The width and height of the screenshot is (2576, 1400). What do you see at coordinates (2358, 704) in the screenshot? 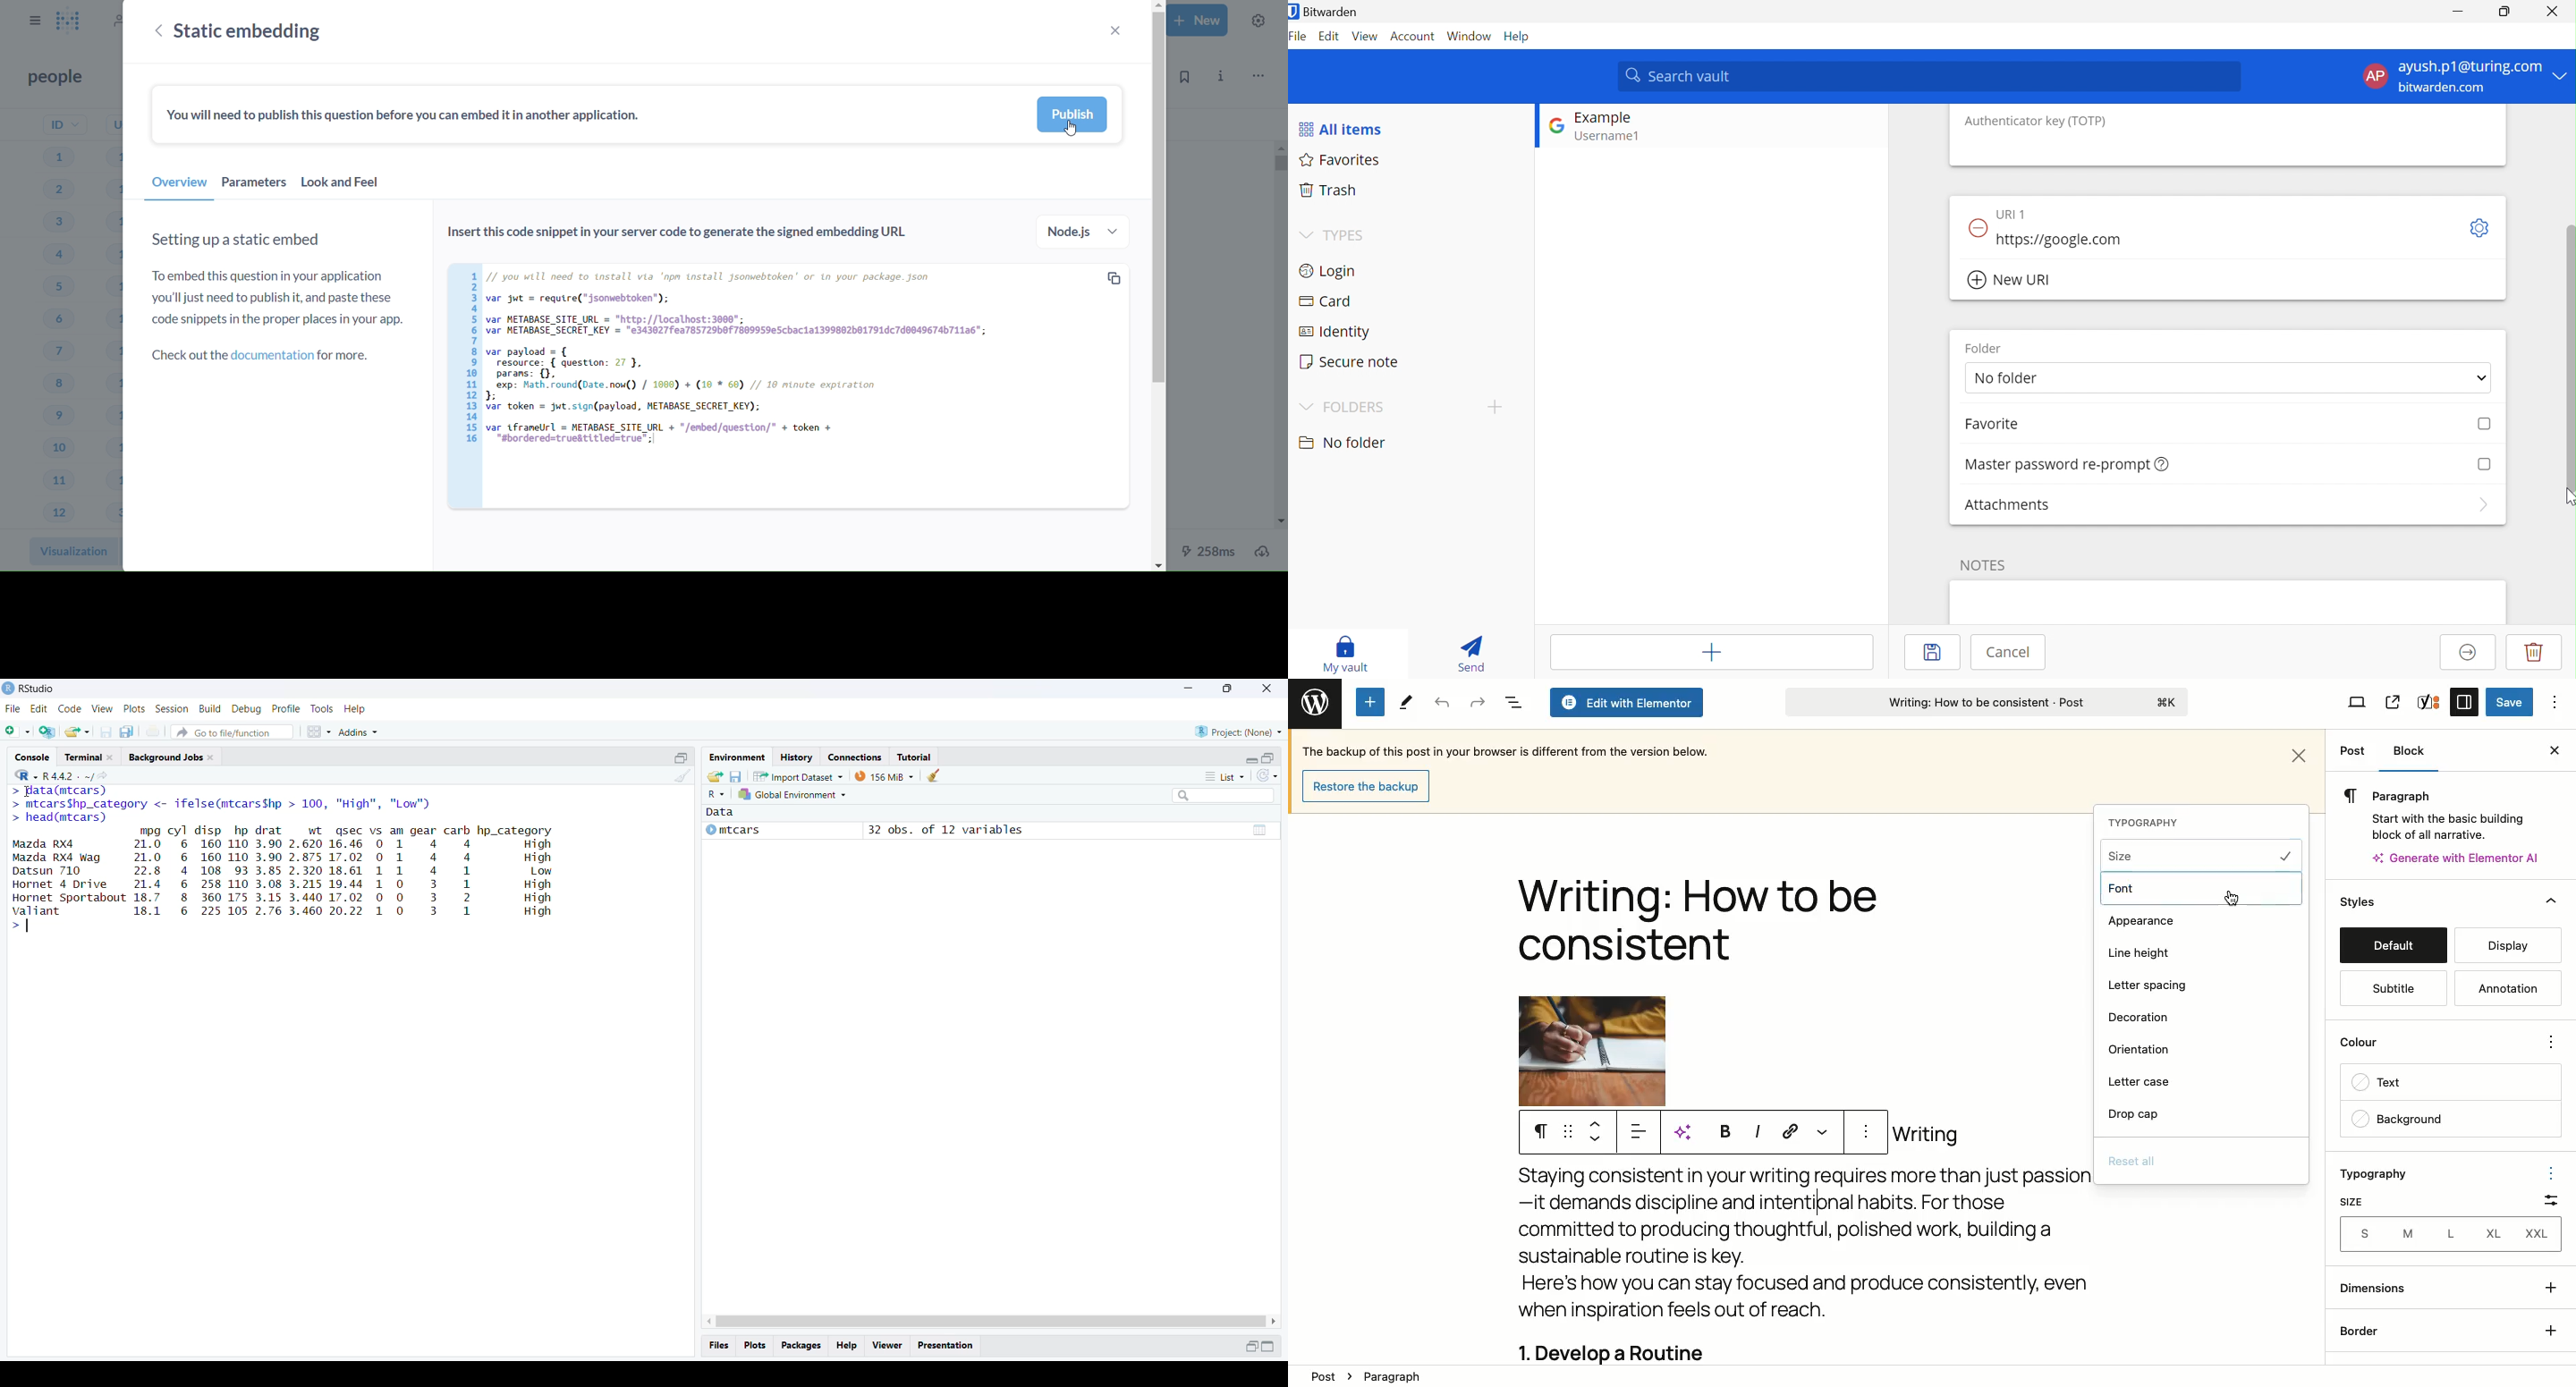
I see `View` at bounding box center [2358, 704].